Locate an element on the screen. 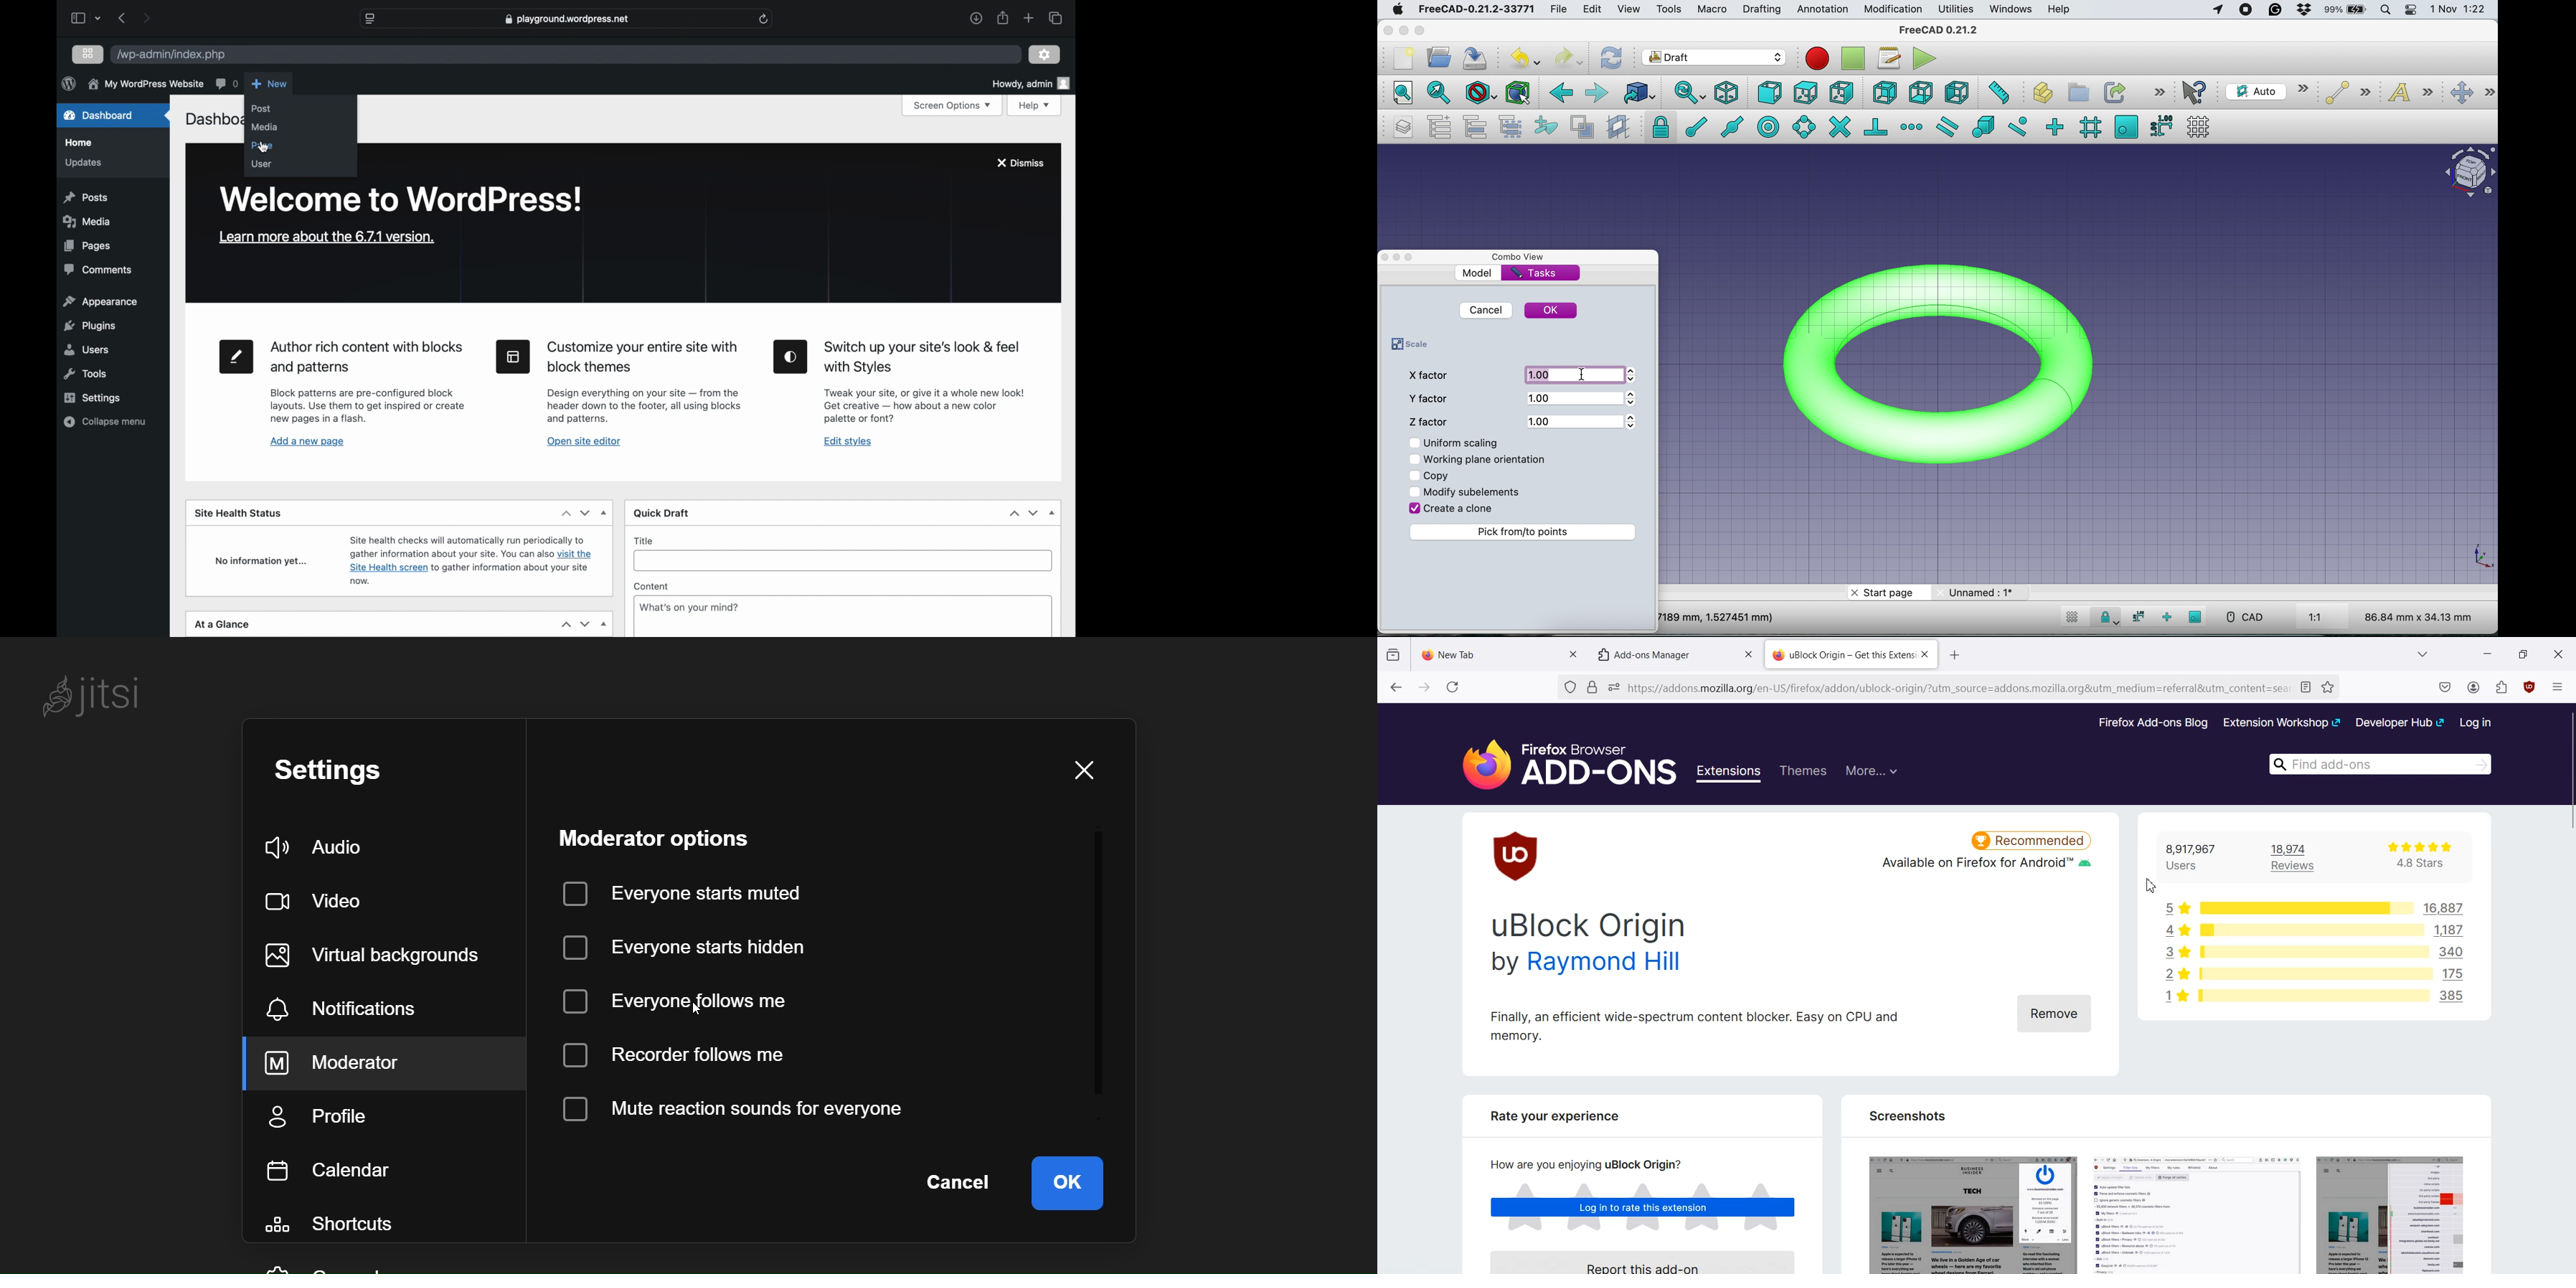 The width and height of the screenshot is (2576, 1288). updates is located at coordinates (84, 163).